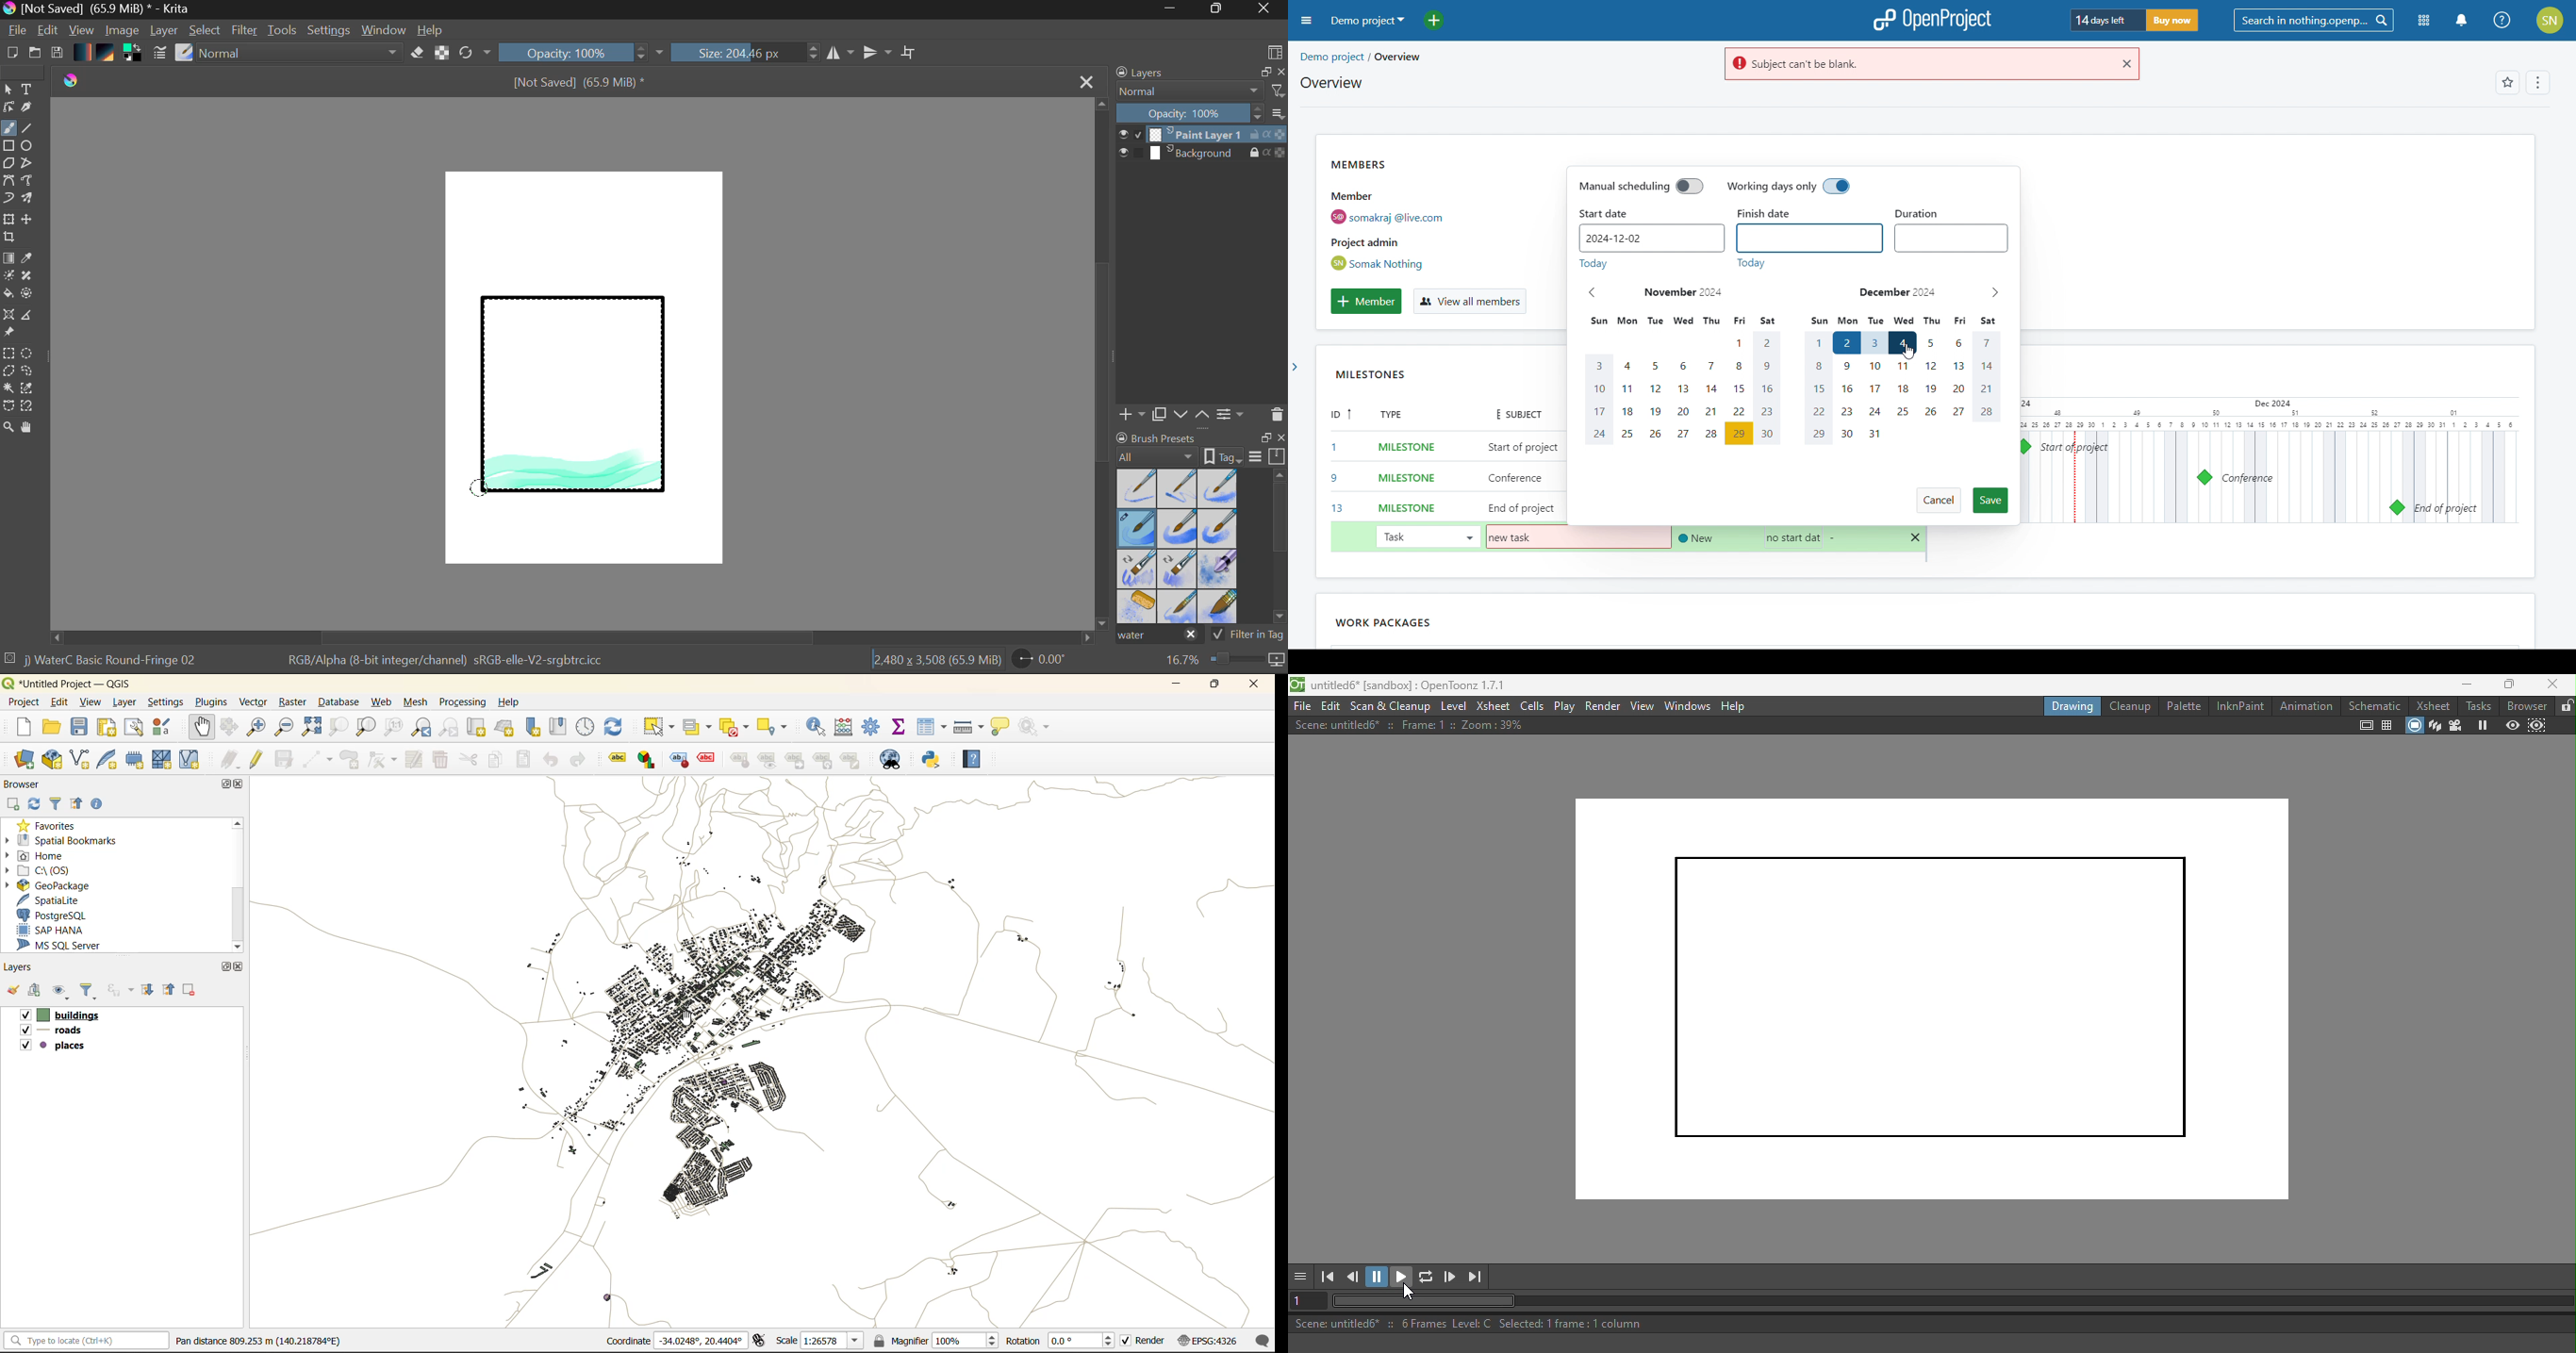 The width and height of the screenshot is (2576, 1372). Describe the element at coordinates (82, 759) in the screenshot. I see `new shapefile` at that location.